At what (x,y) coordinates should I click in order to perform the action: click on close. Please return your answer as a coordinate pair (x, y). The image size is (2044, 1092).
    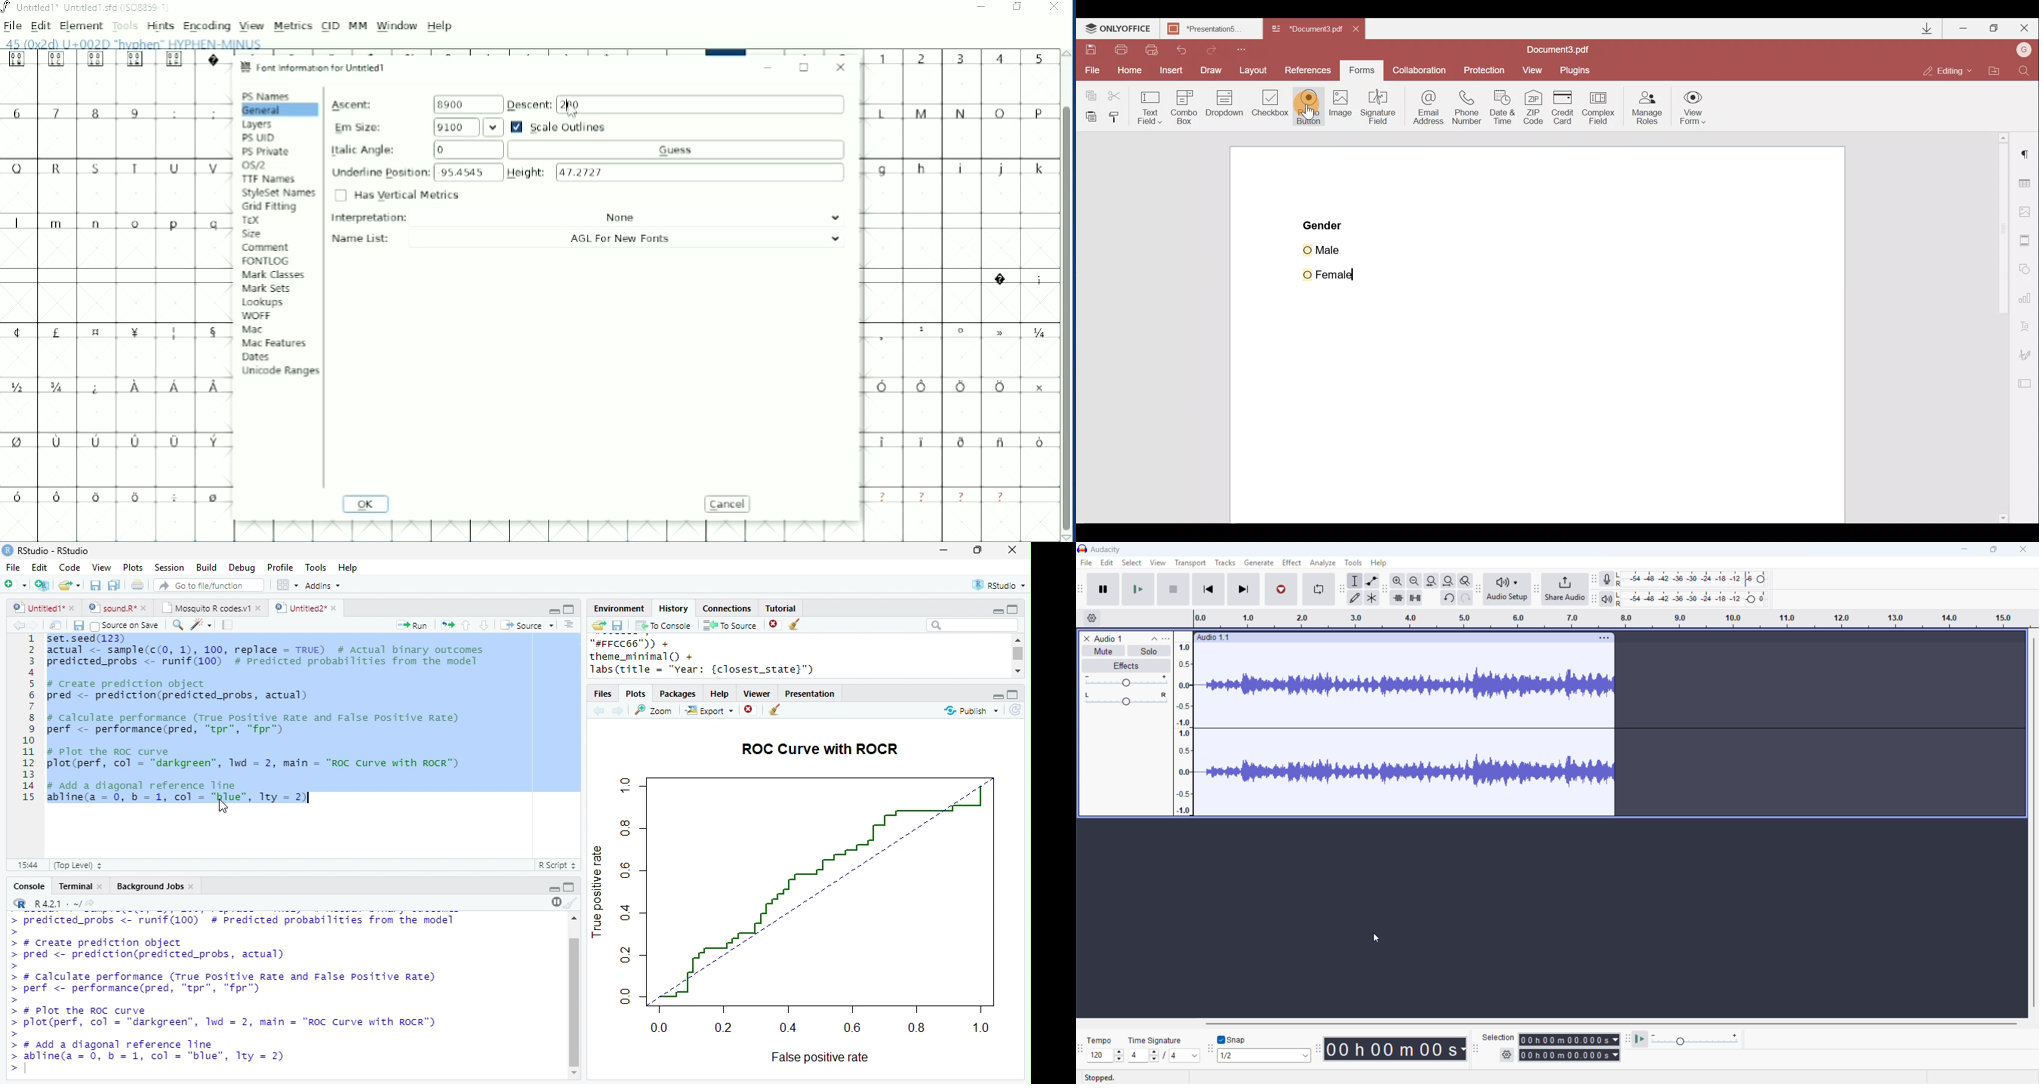
    Looking at the image, I should click on (260, 608).